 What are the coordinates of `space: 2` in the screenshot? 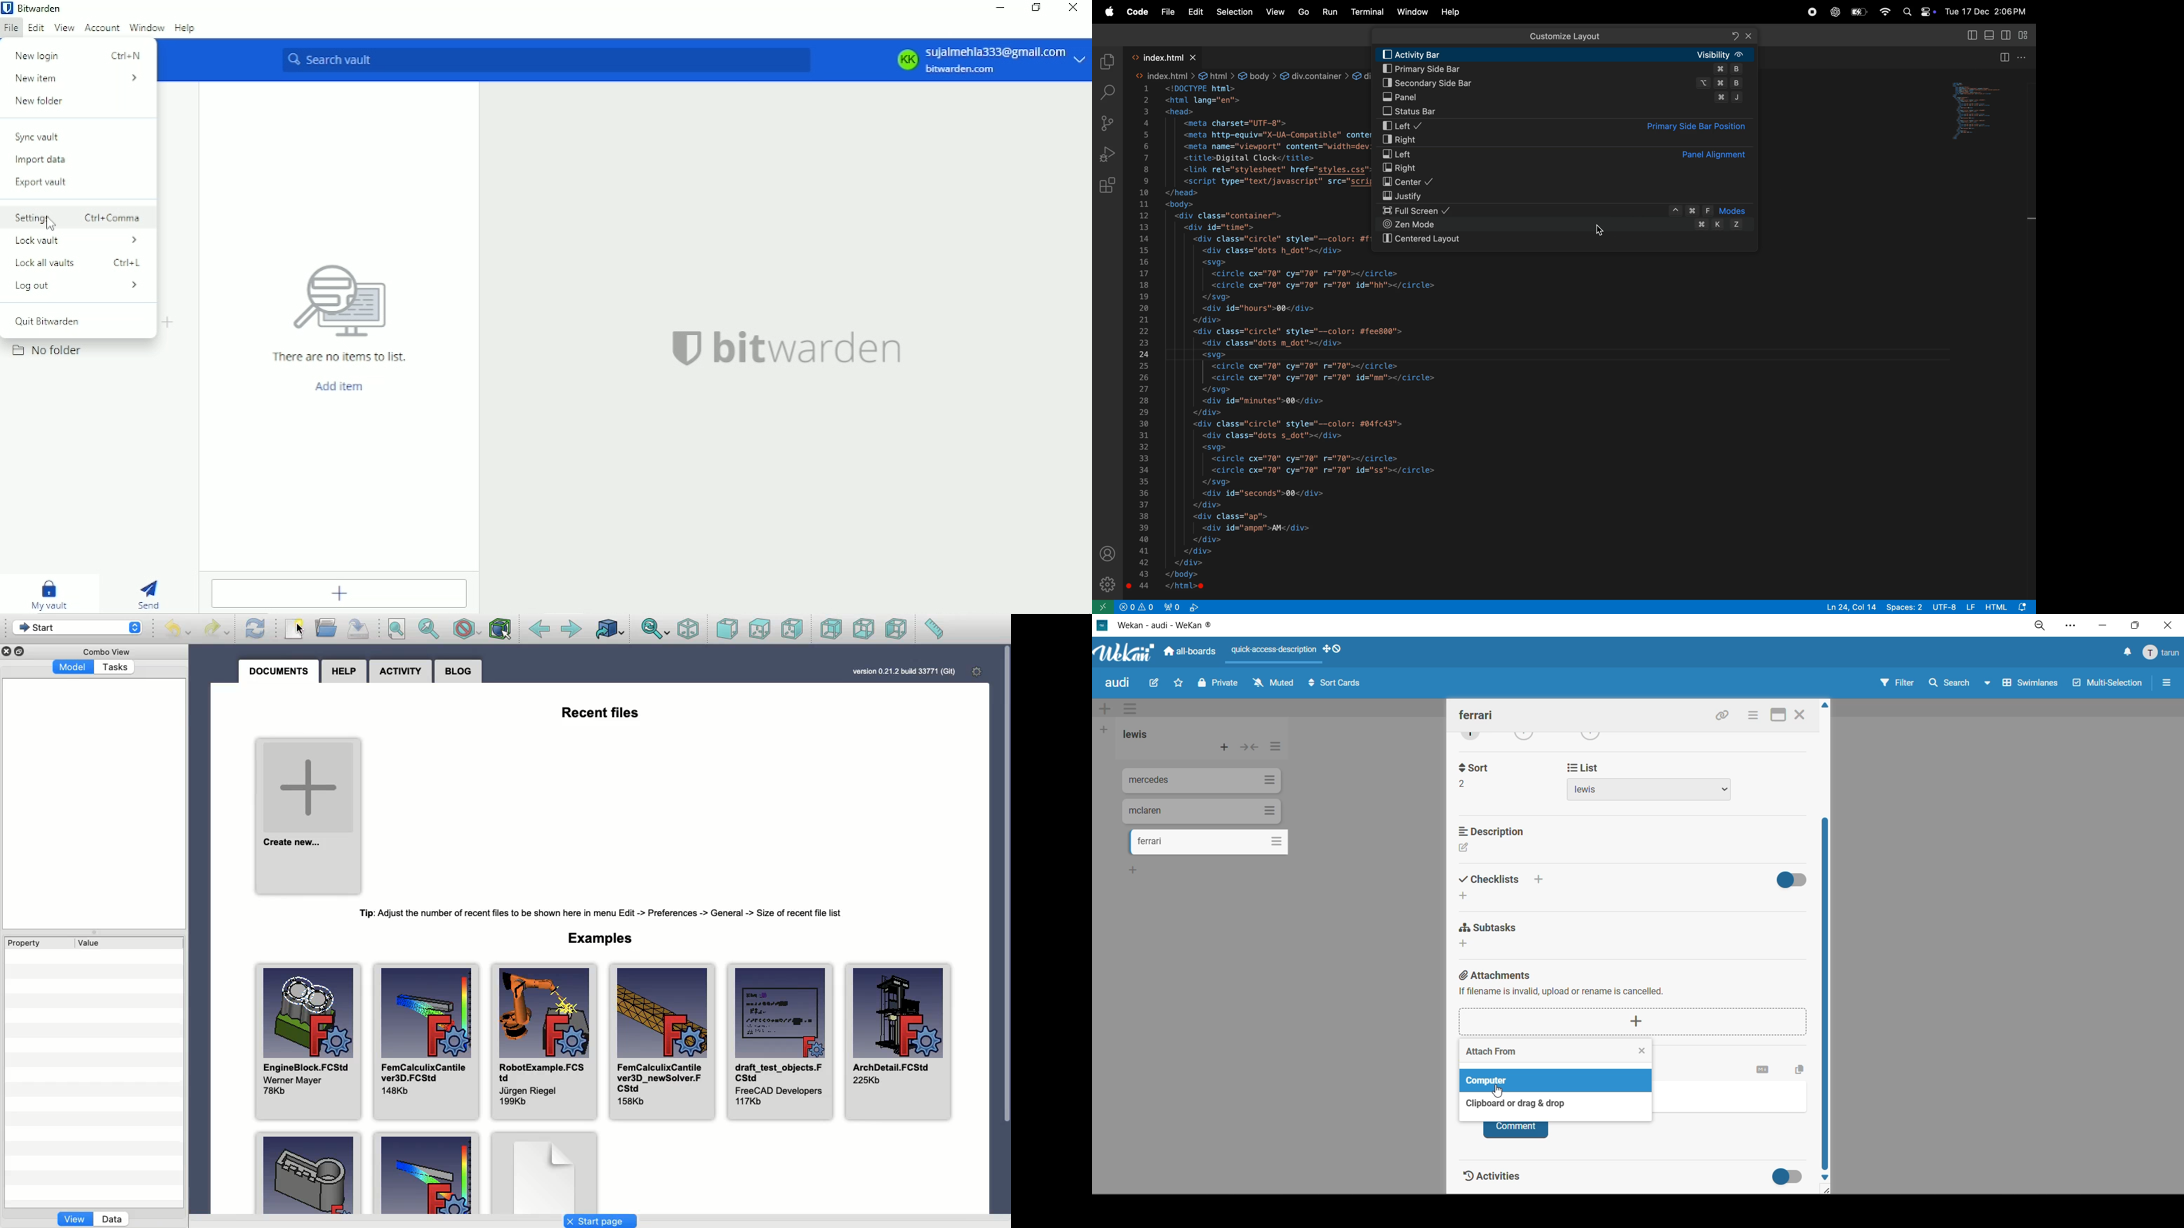 It's located at (1903, 608).